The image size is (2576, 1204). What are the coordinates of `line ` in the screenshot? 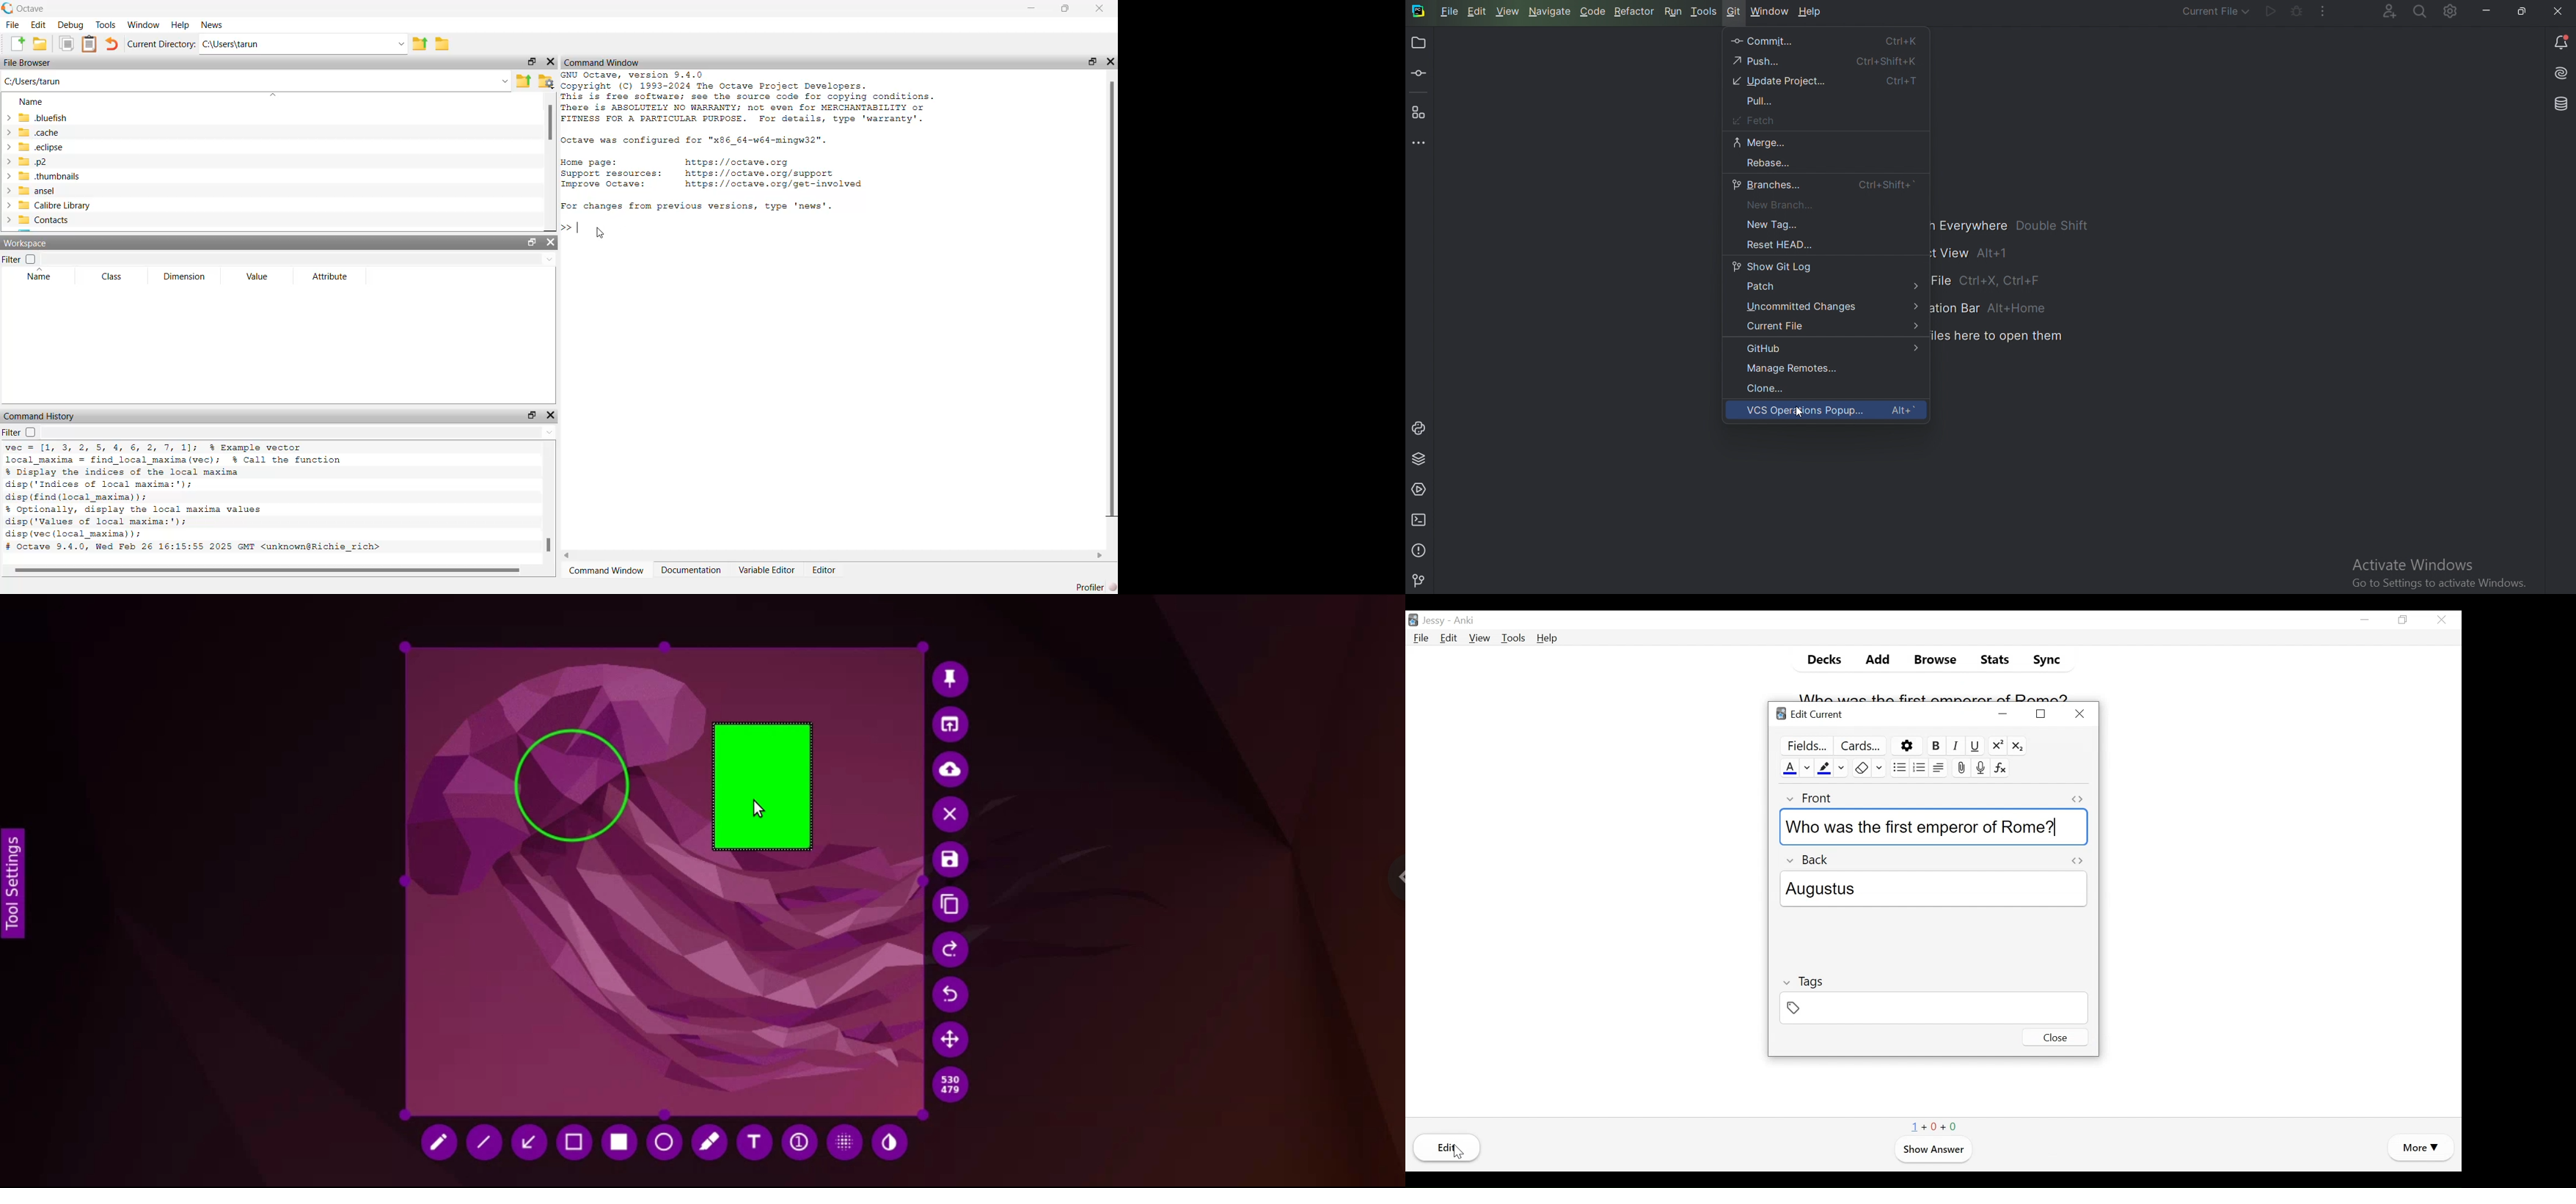 It's located at (489, 1144).